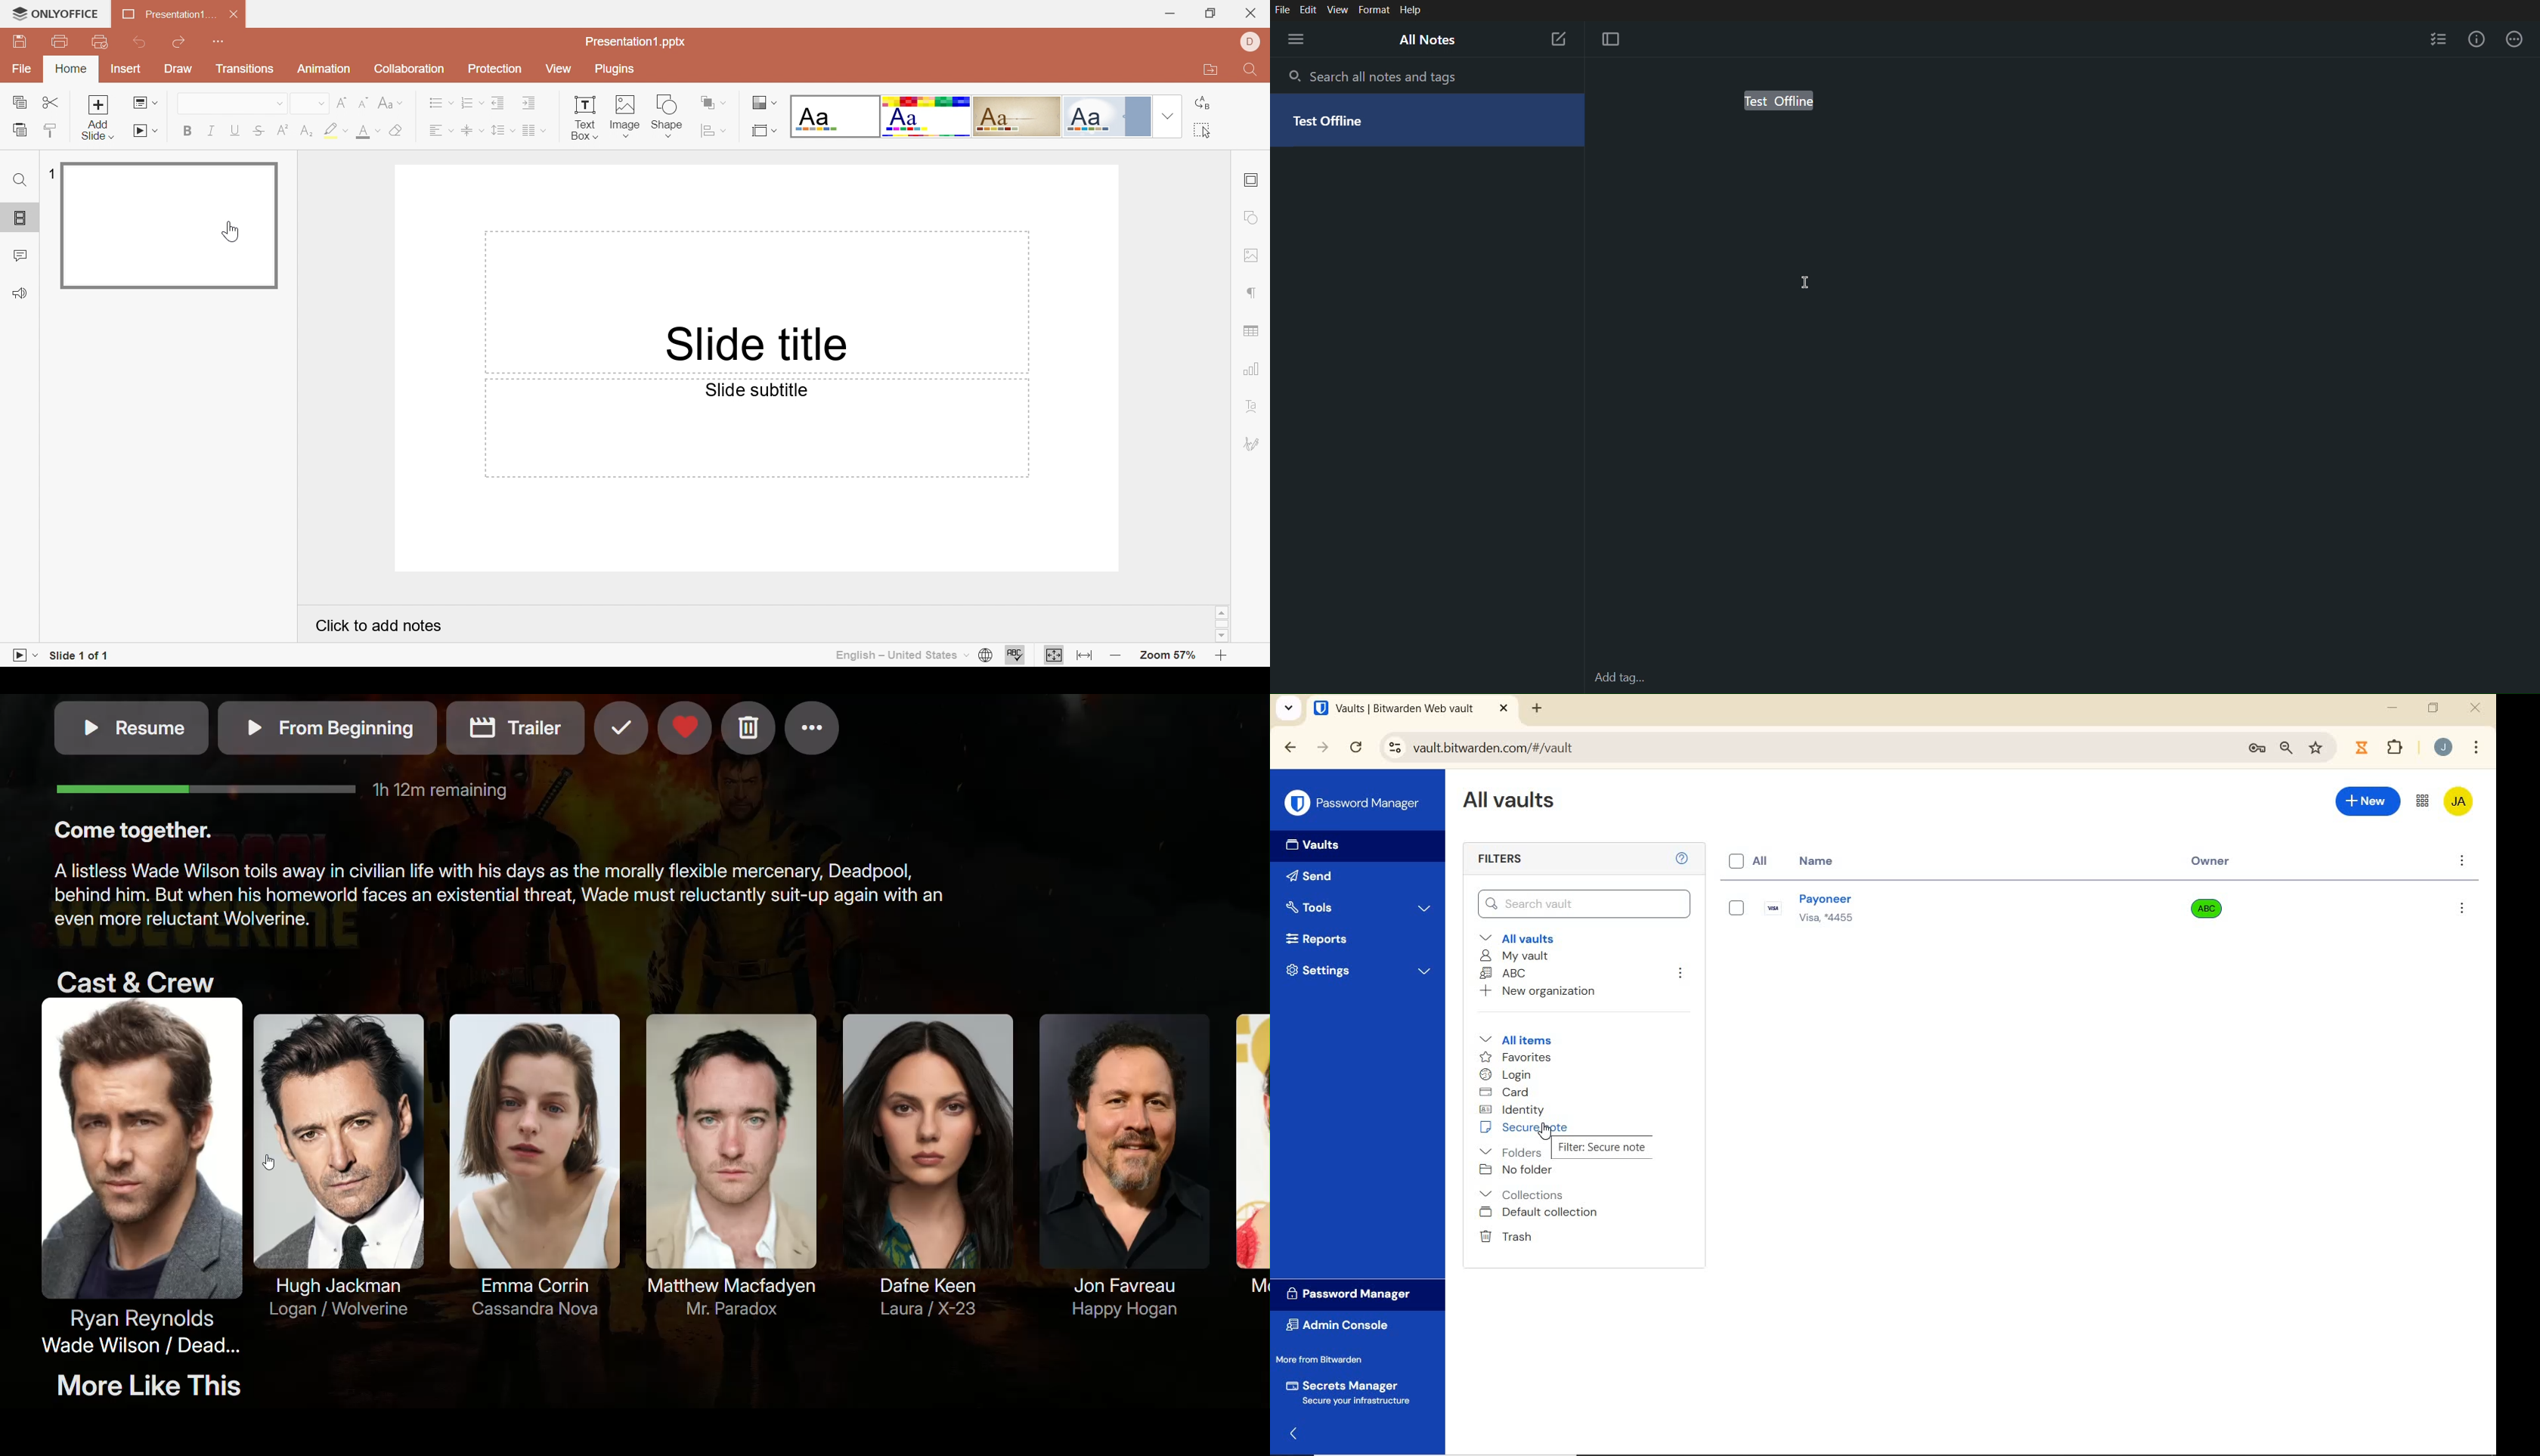  I want to click on Minimize, so click(1169, 12).